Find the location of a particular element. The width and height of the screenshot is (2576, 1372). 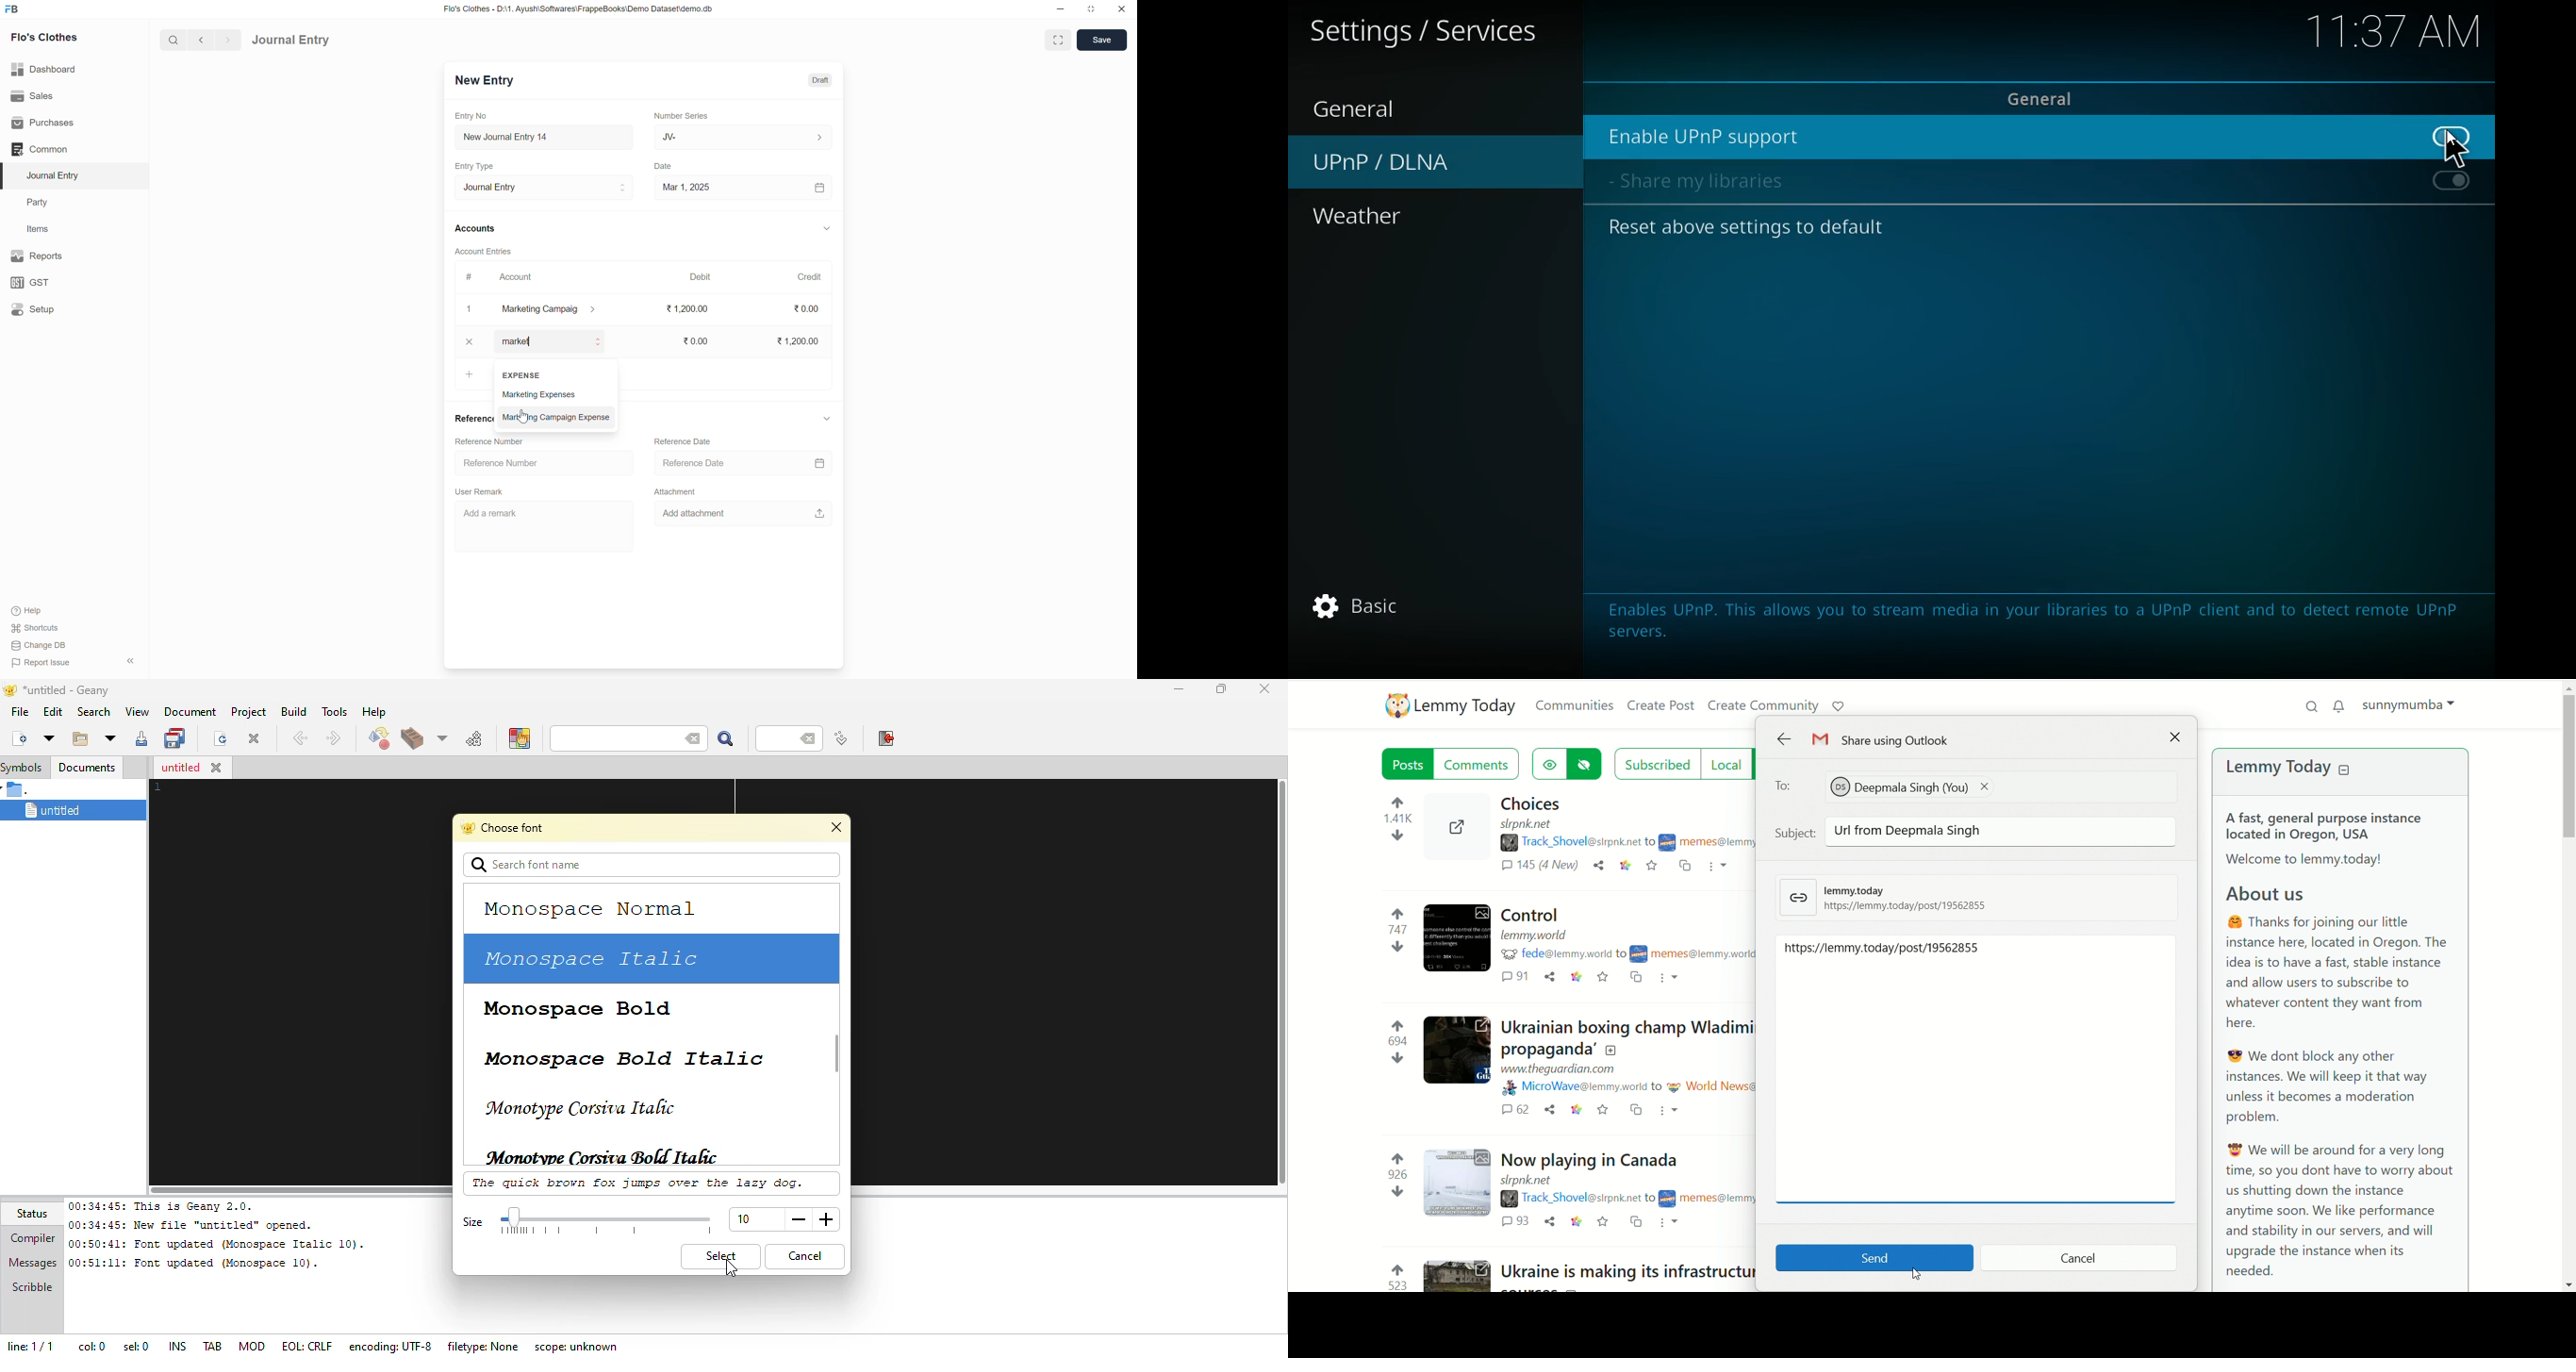

link is located at coordinates (1574, 977).